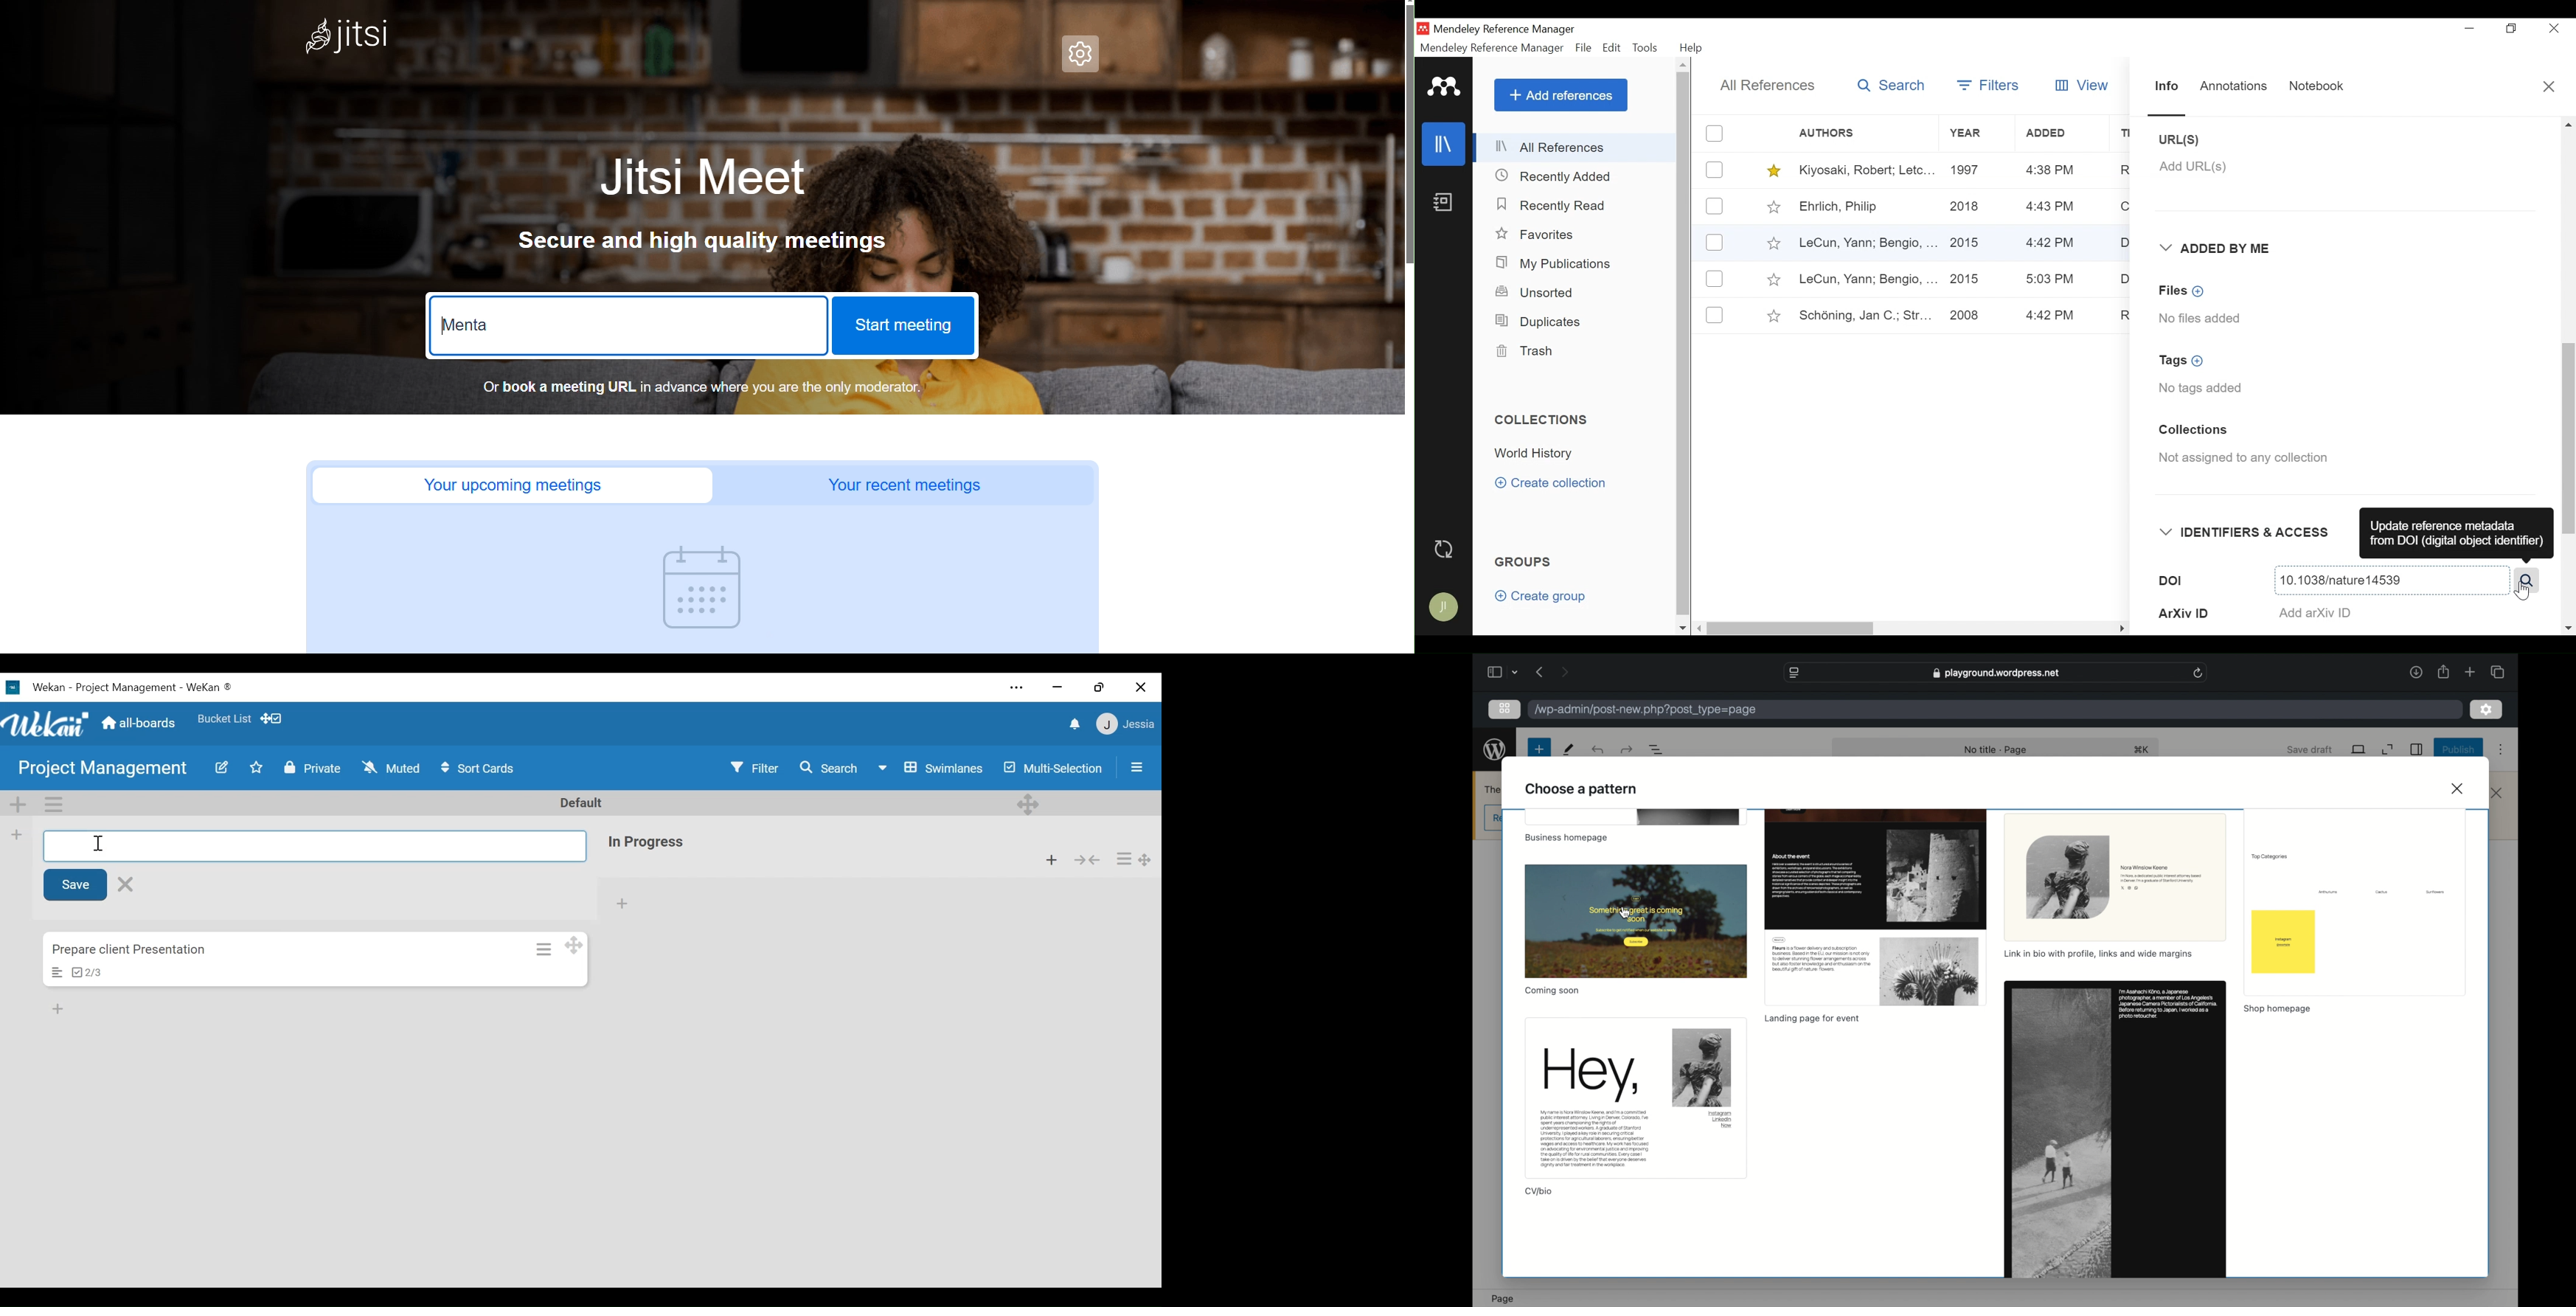 The image size is (2576, 1316). Describe the element at coordinates (2199, 673) in the screenshot. I see `refresh` at that location.